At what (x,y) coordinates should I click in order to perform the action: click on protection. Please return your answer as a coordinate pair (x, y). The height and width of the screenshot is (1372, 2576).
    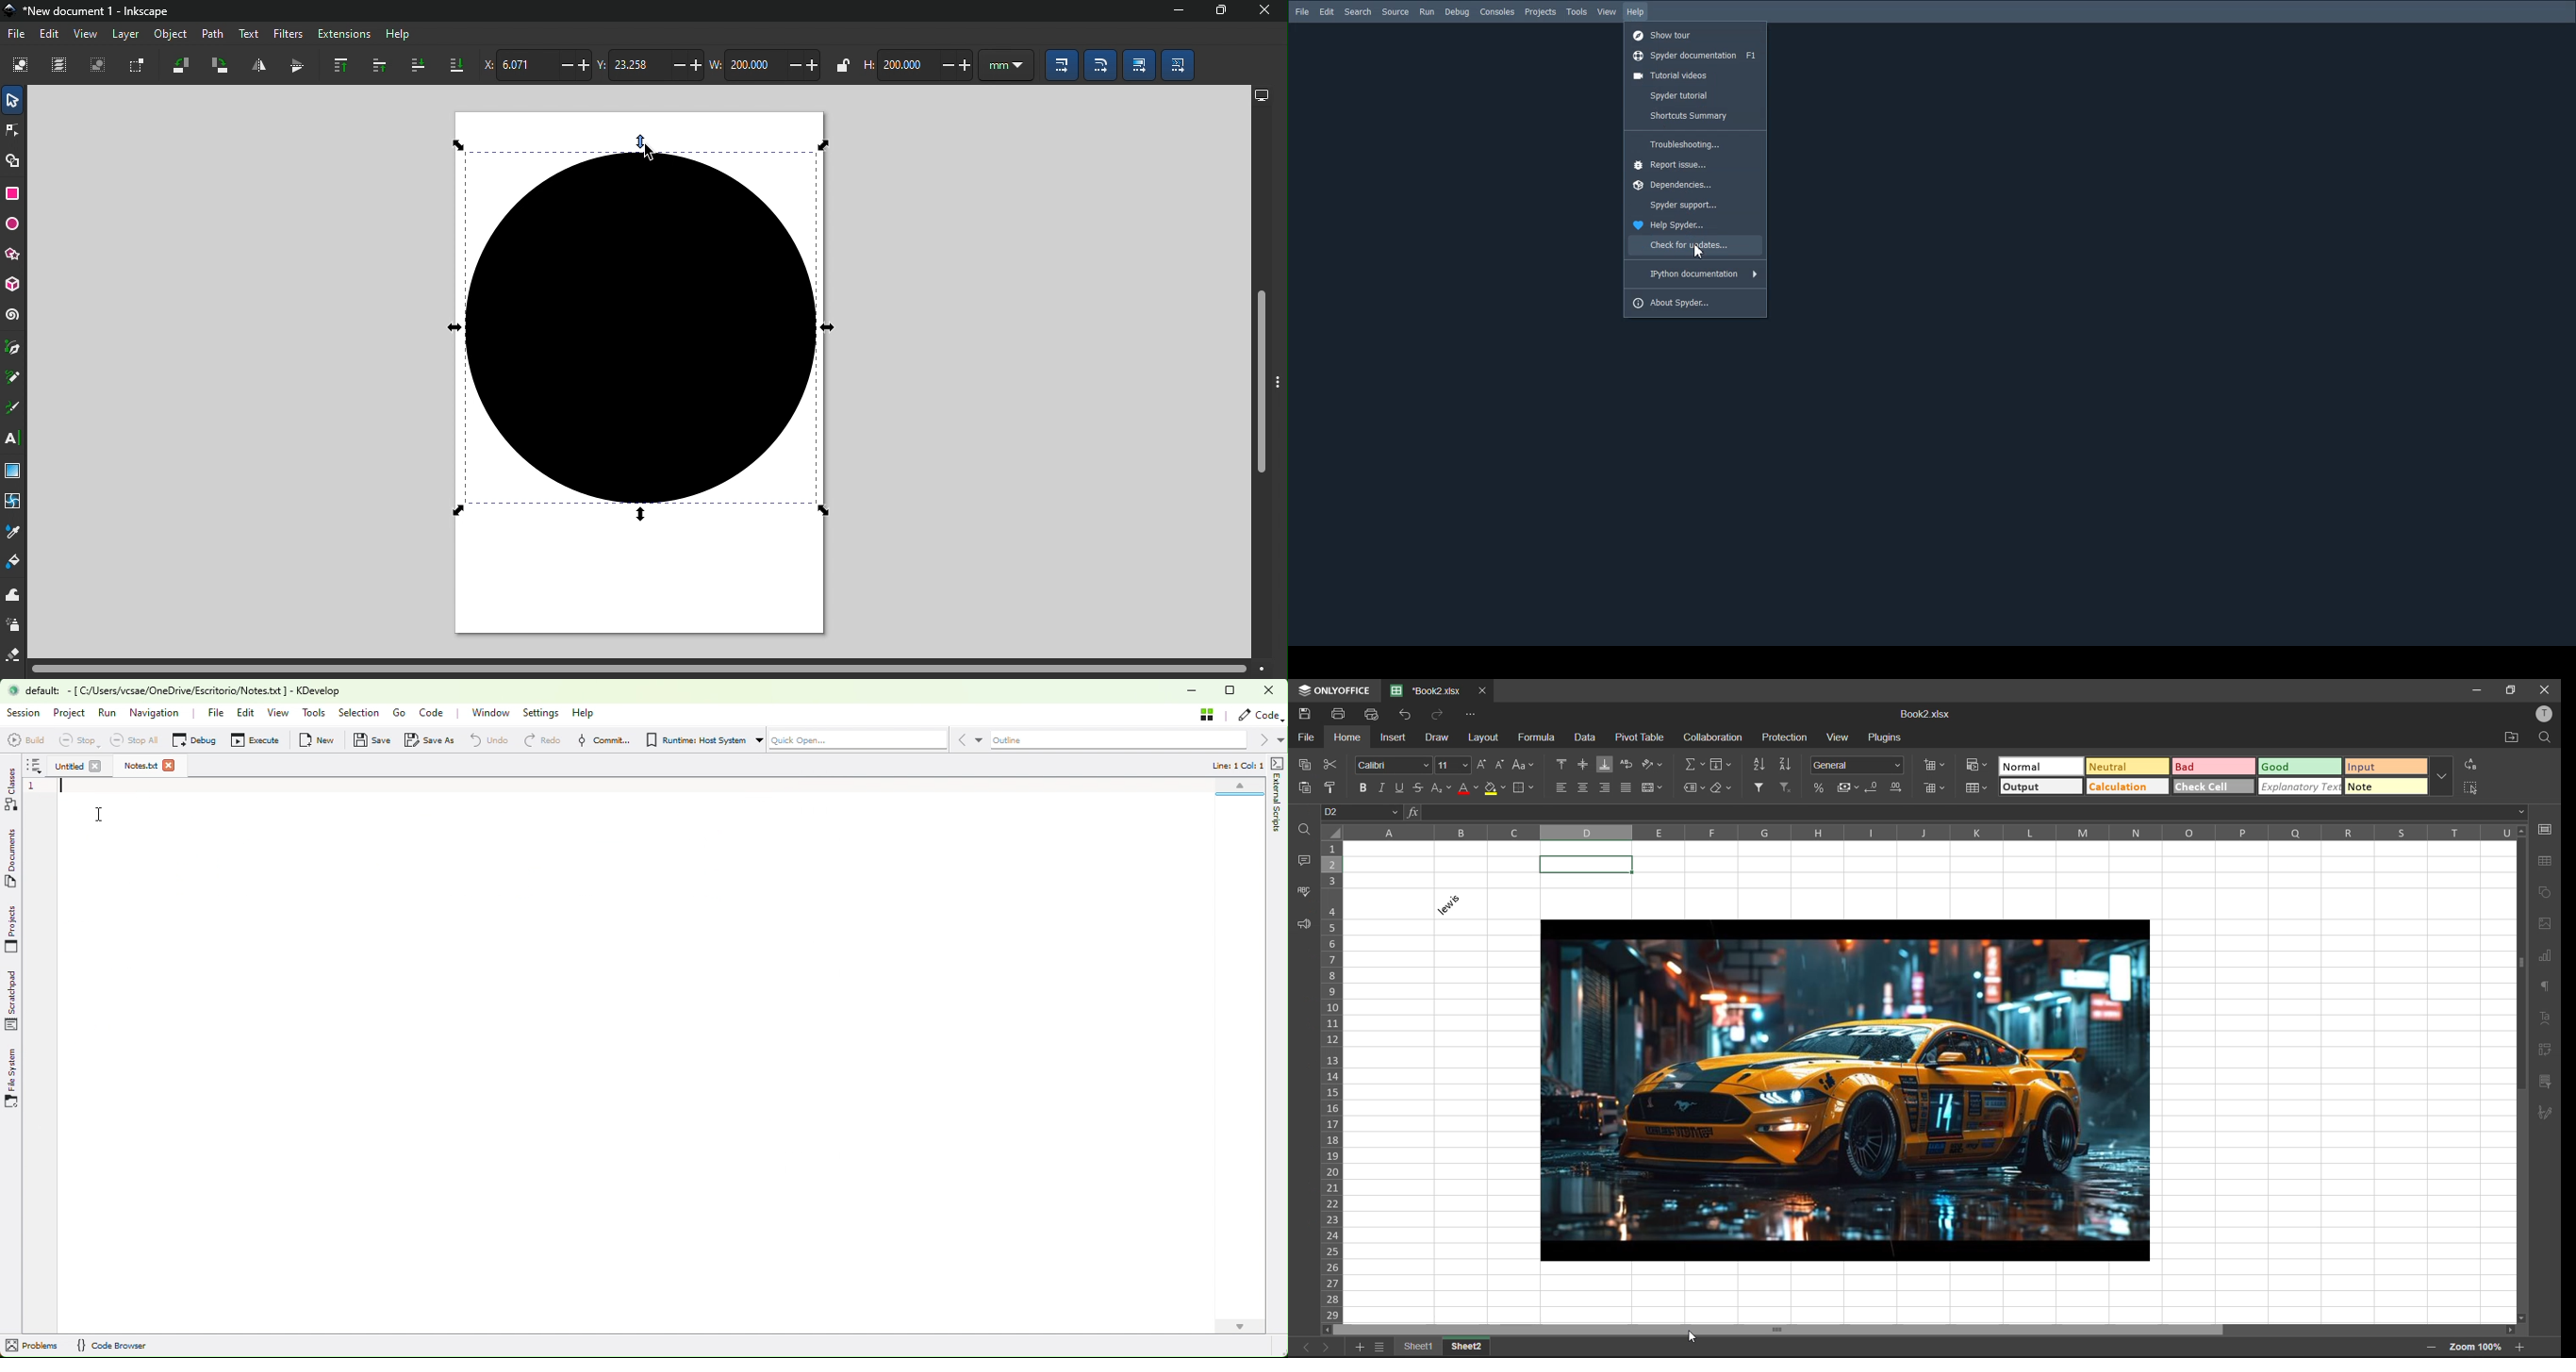
    Looking at the image, I should click on (1787, 737).